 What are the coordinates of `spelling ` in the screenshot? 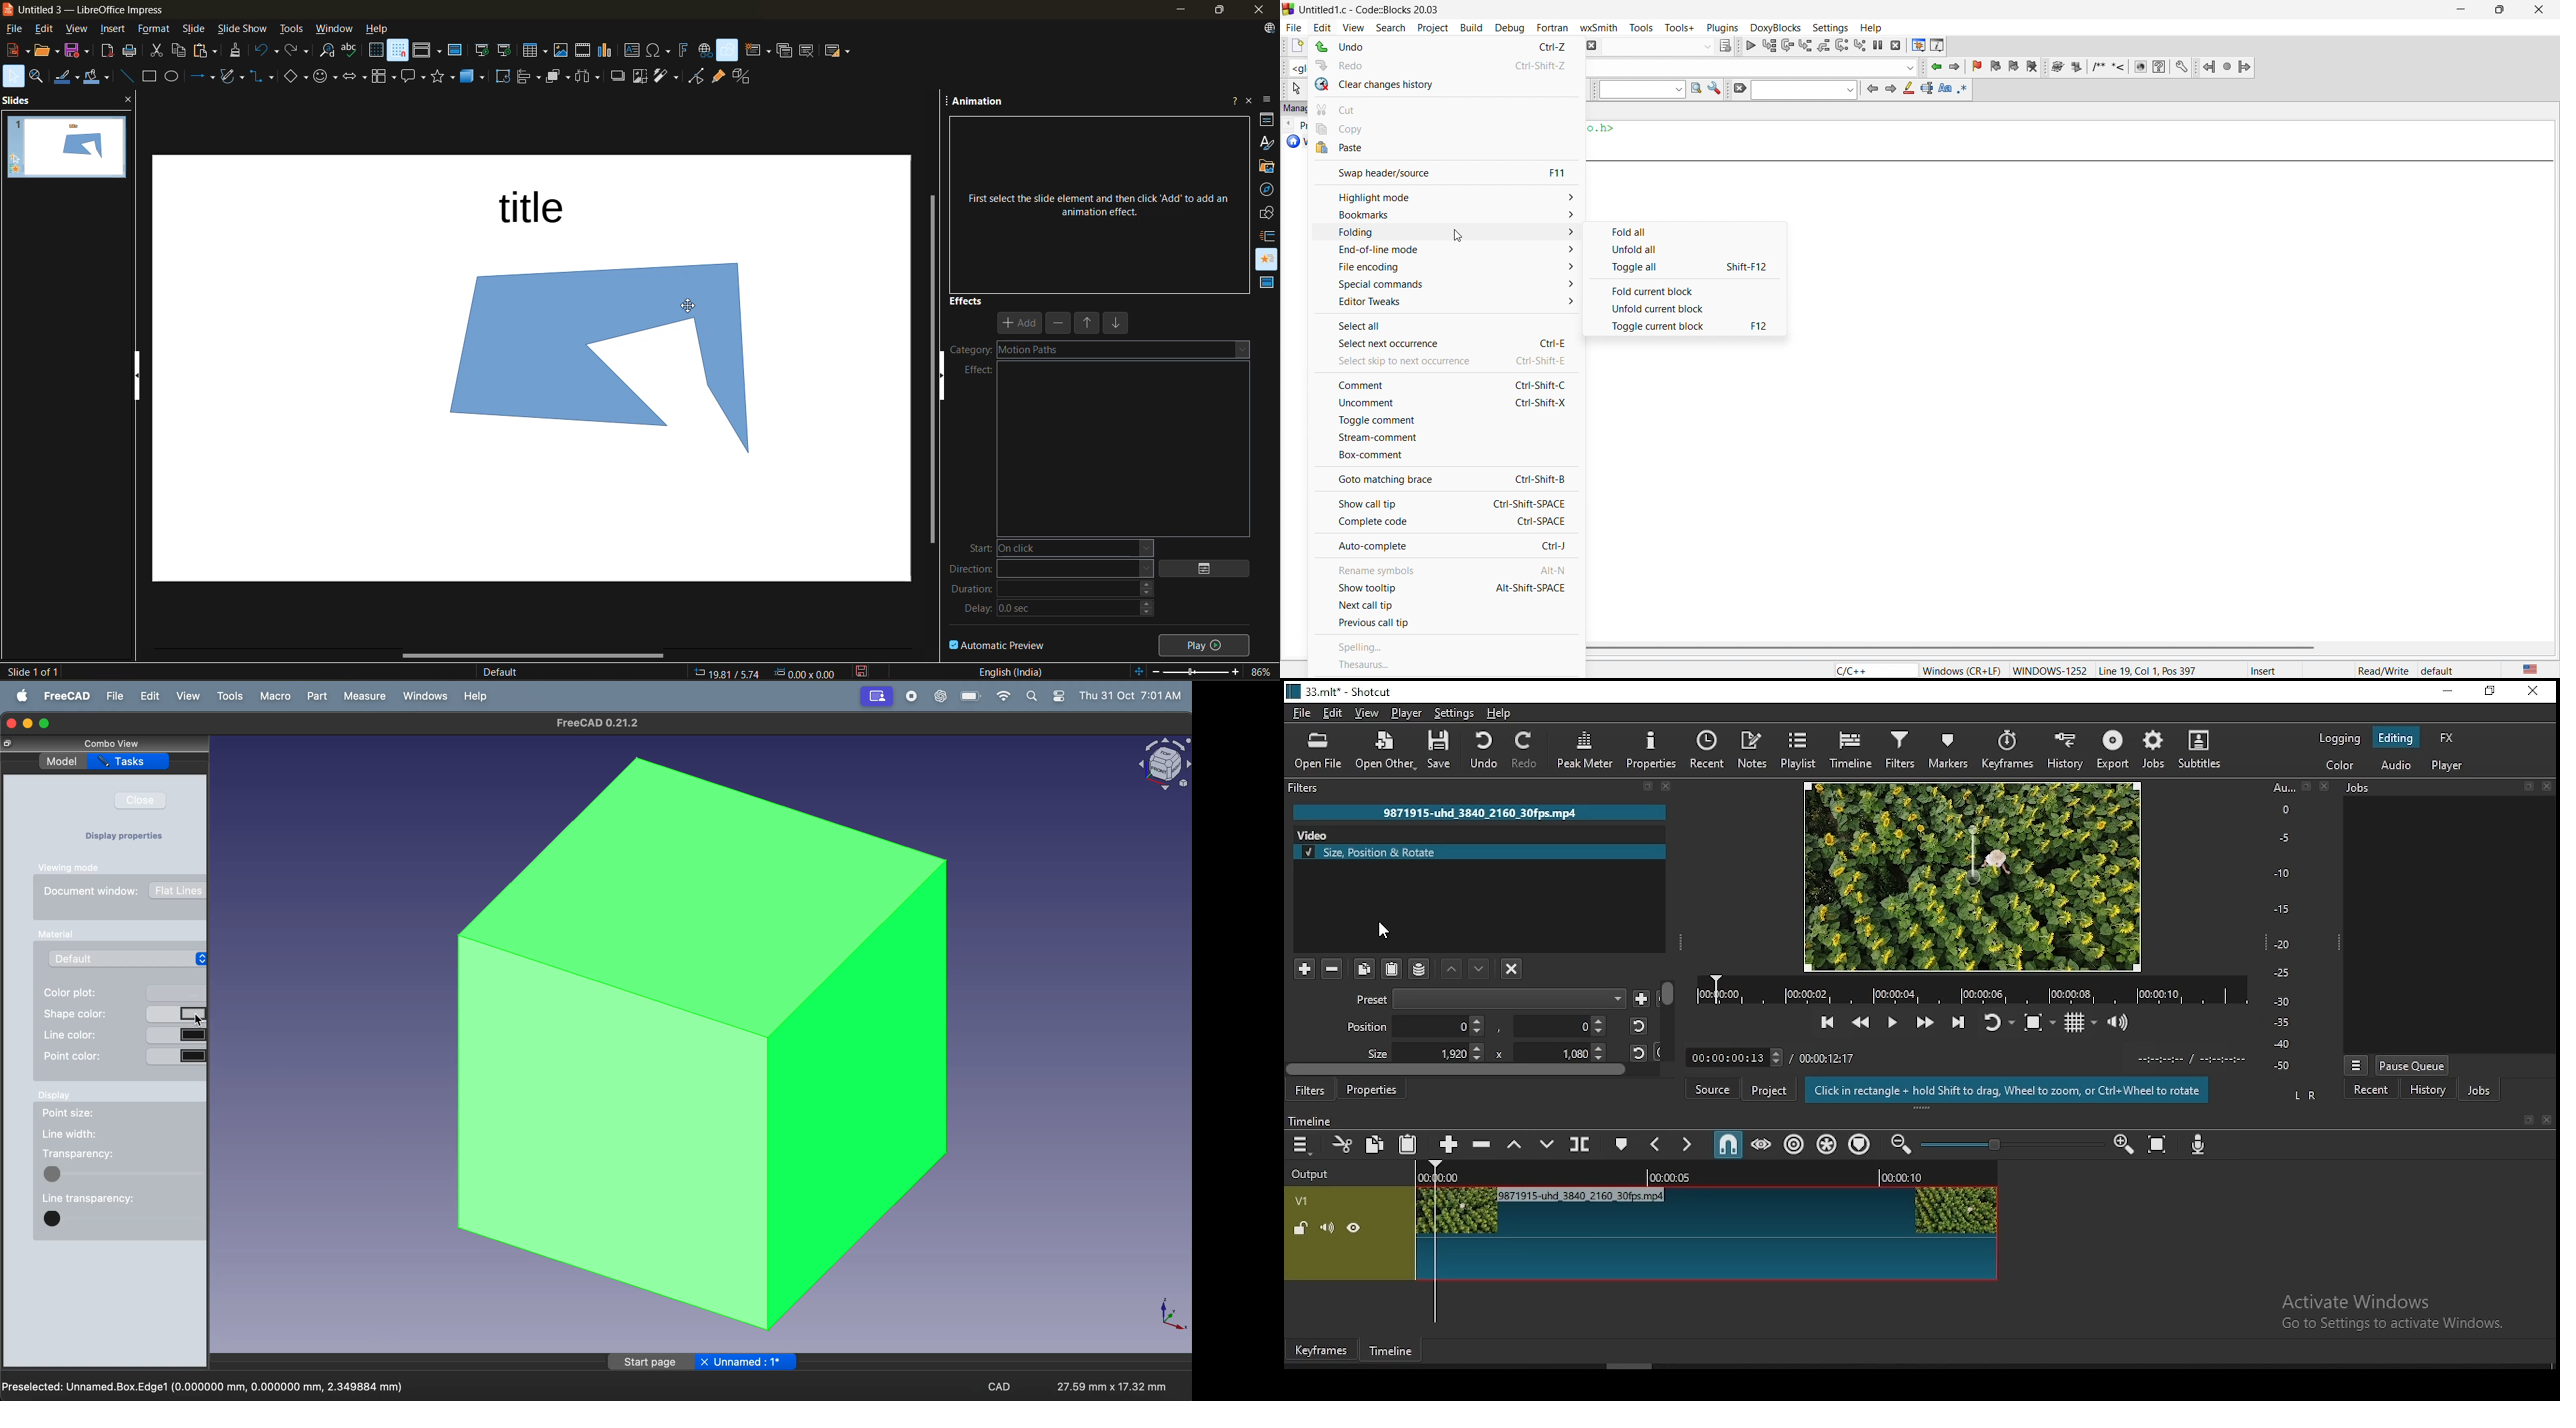 It's located at (1448, 649).